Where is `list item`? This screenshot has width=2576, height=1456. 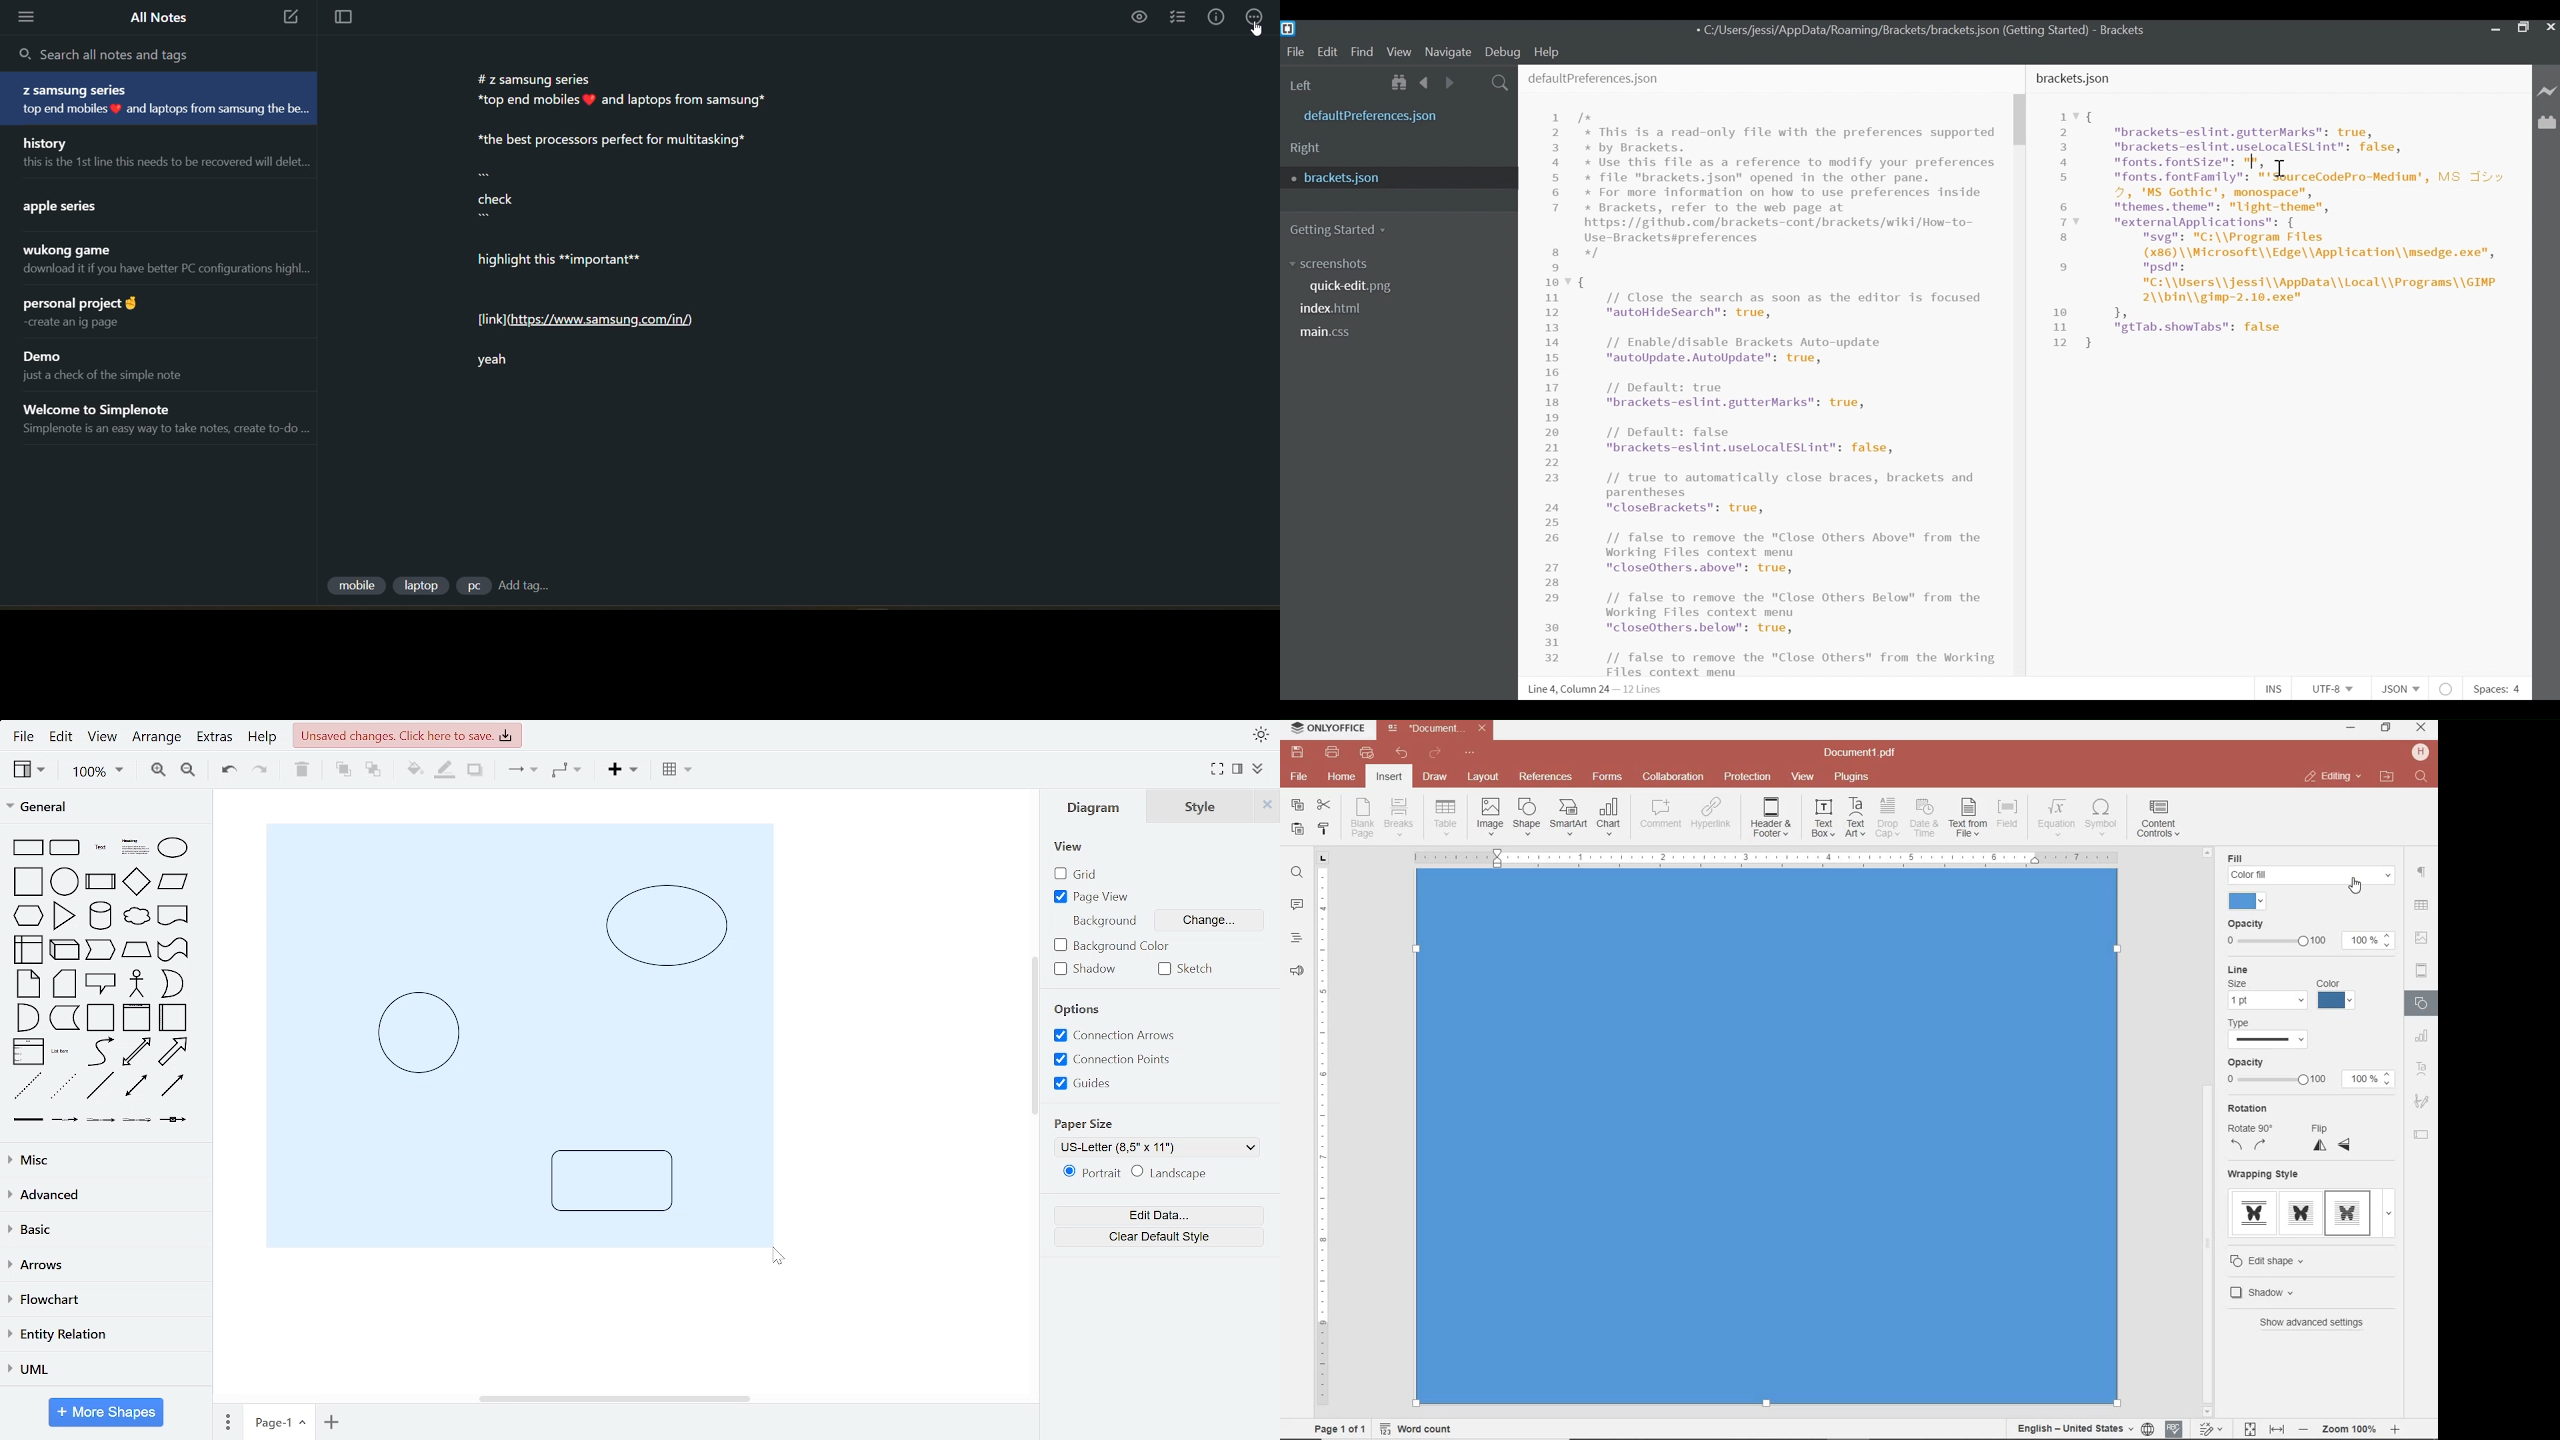 list item is located at coordinates (62, 1052).